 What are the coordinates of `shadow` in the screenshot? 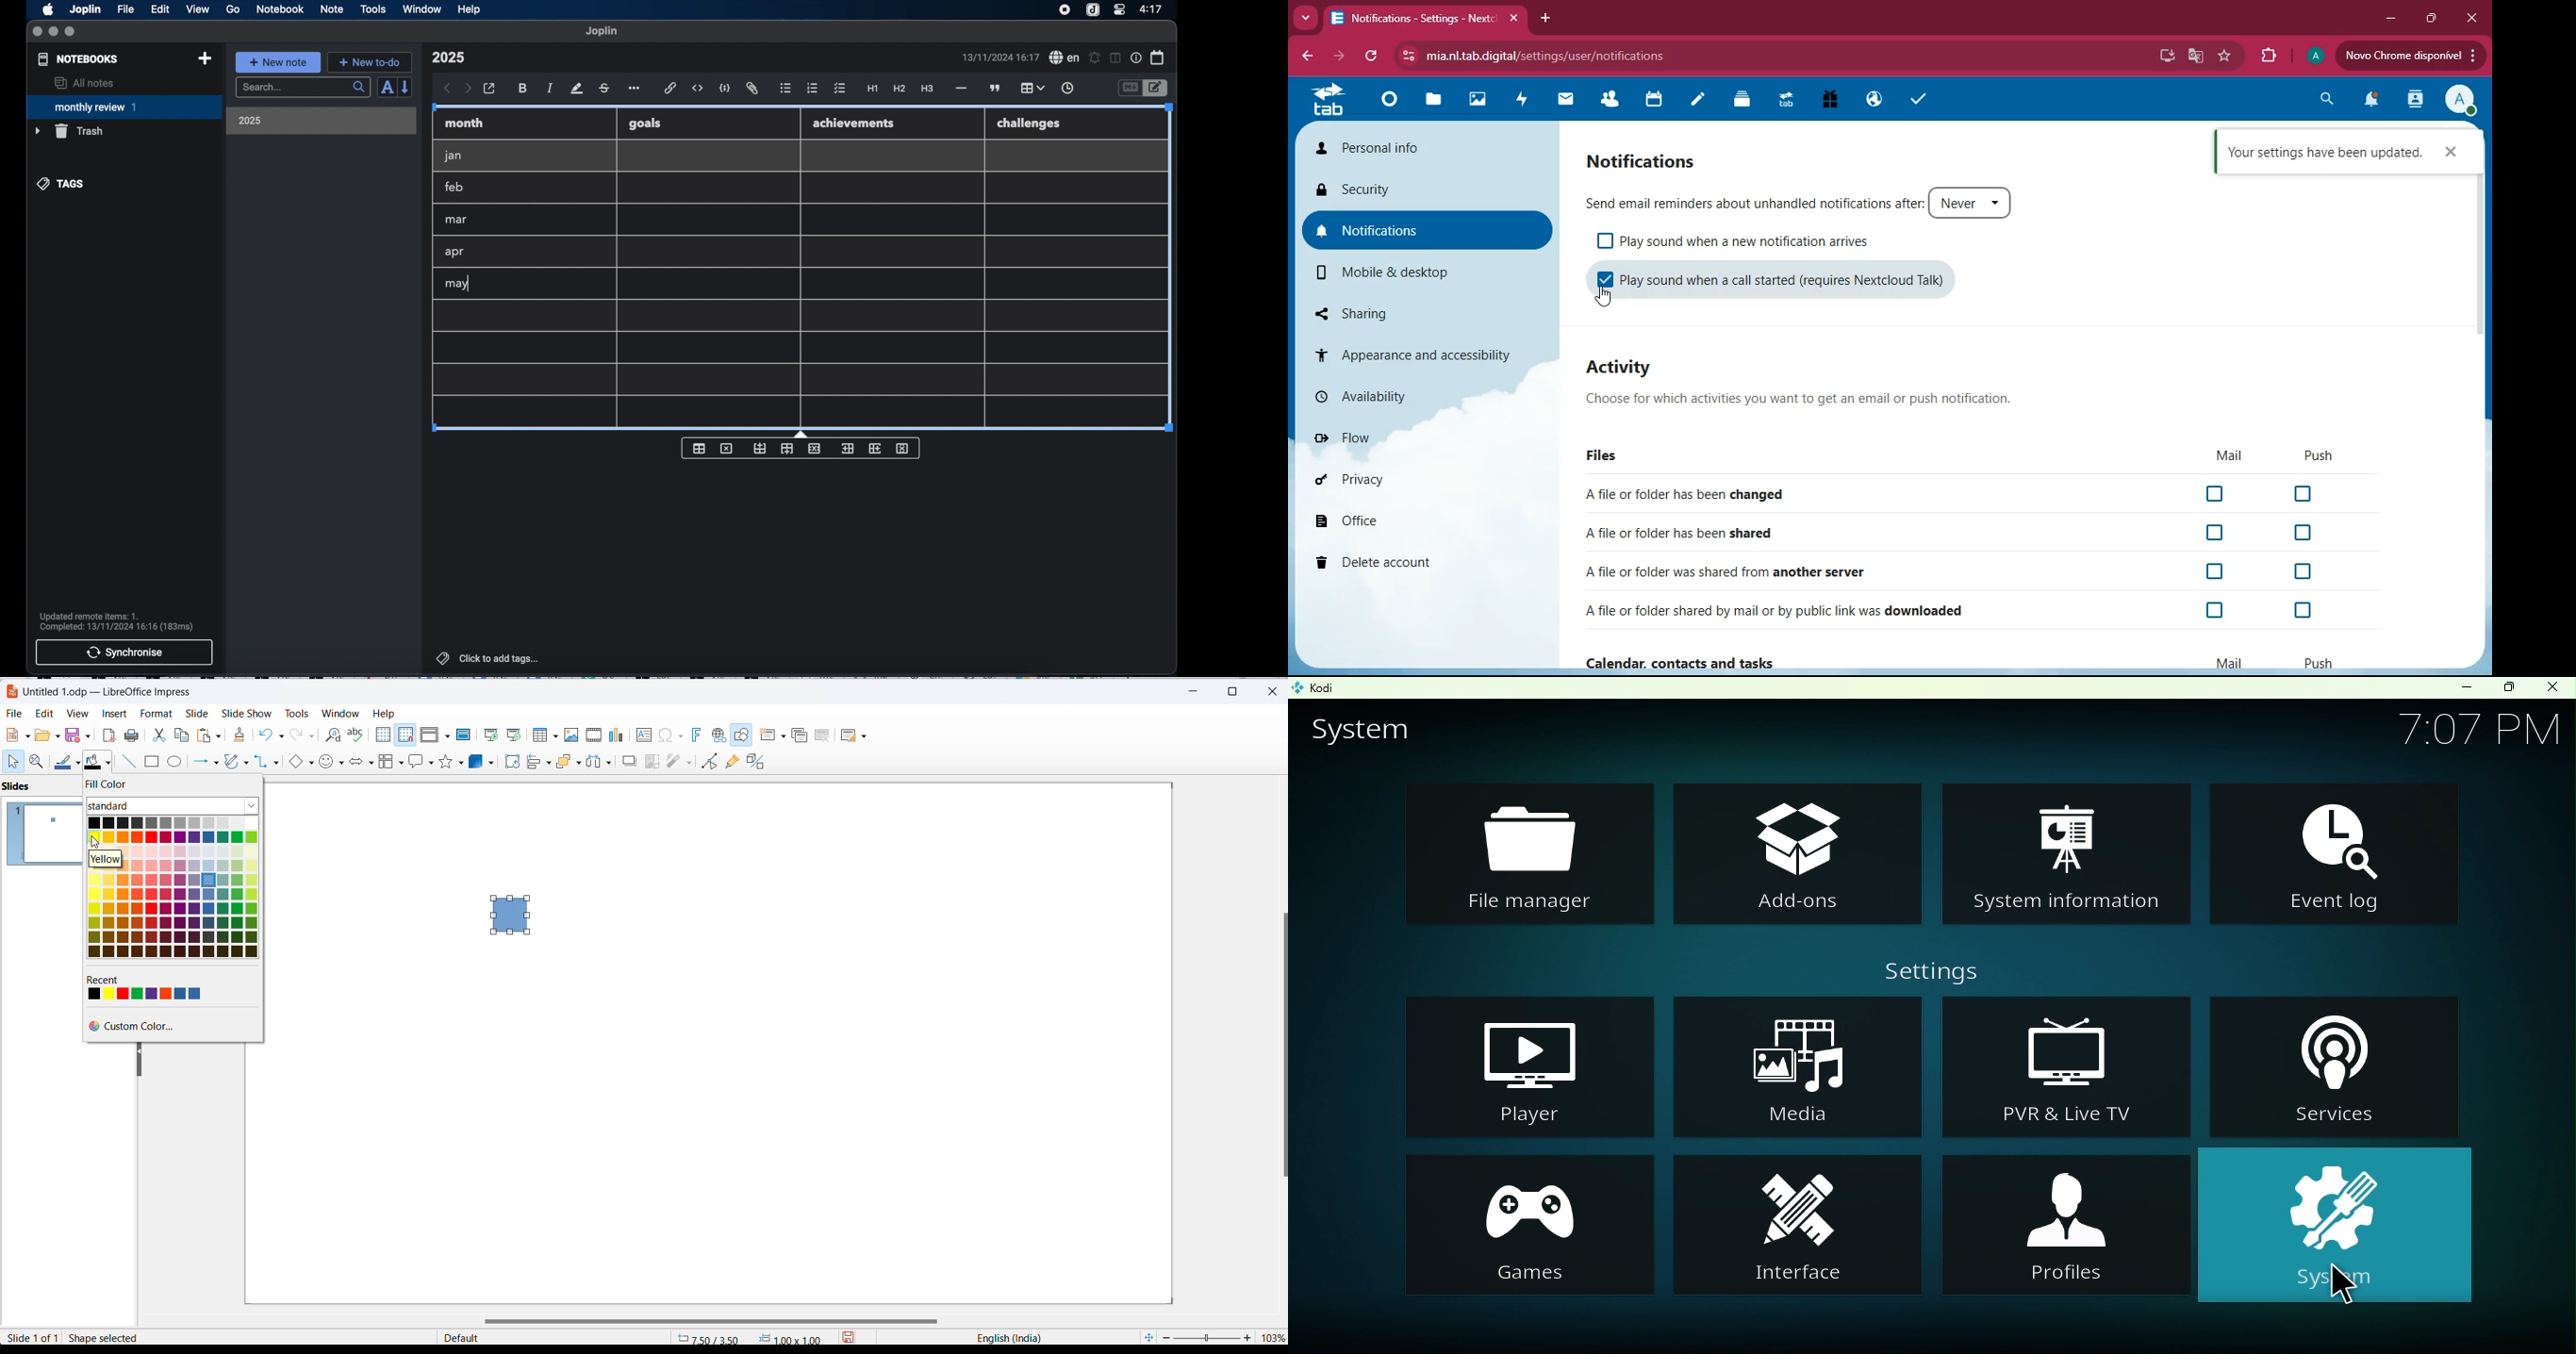 It's located at (628, 763).